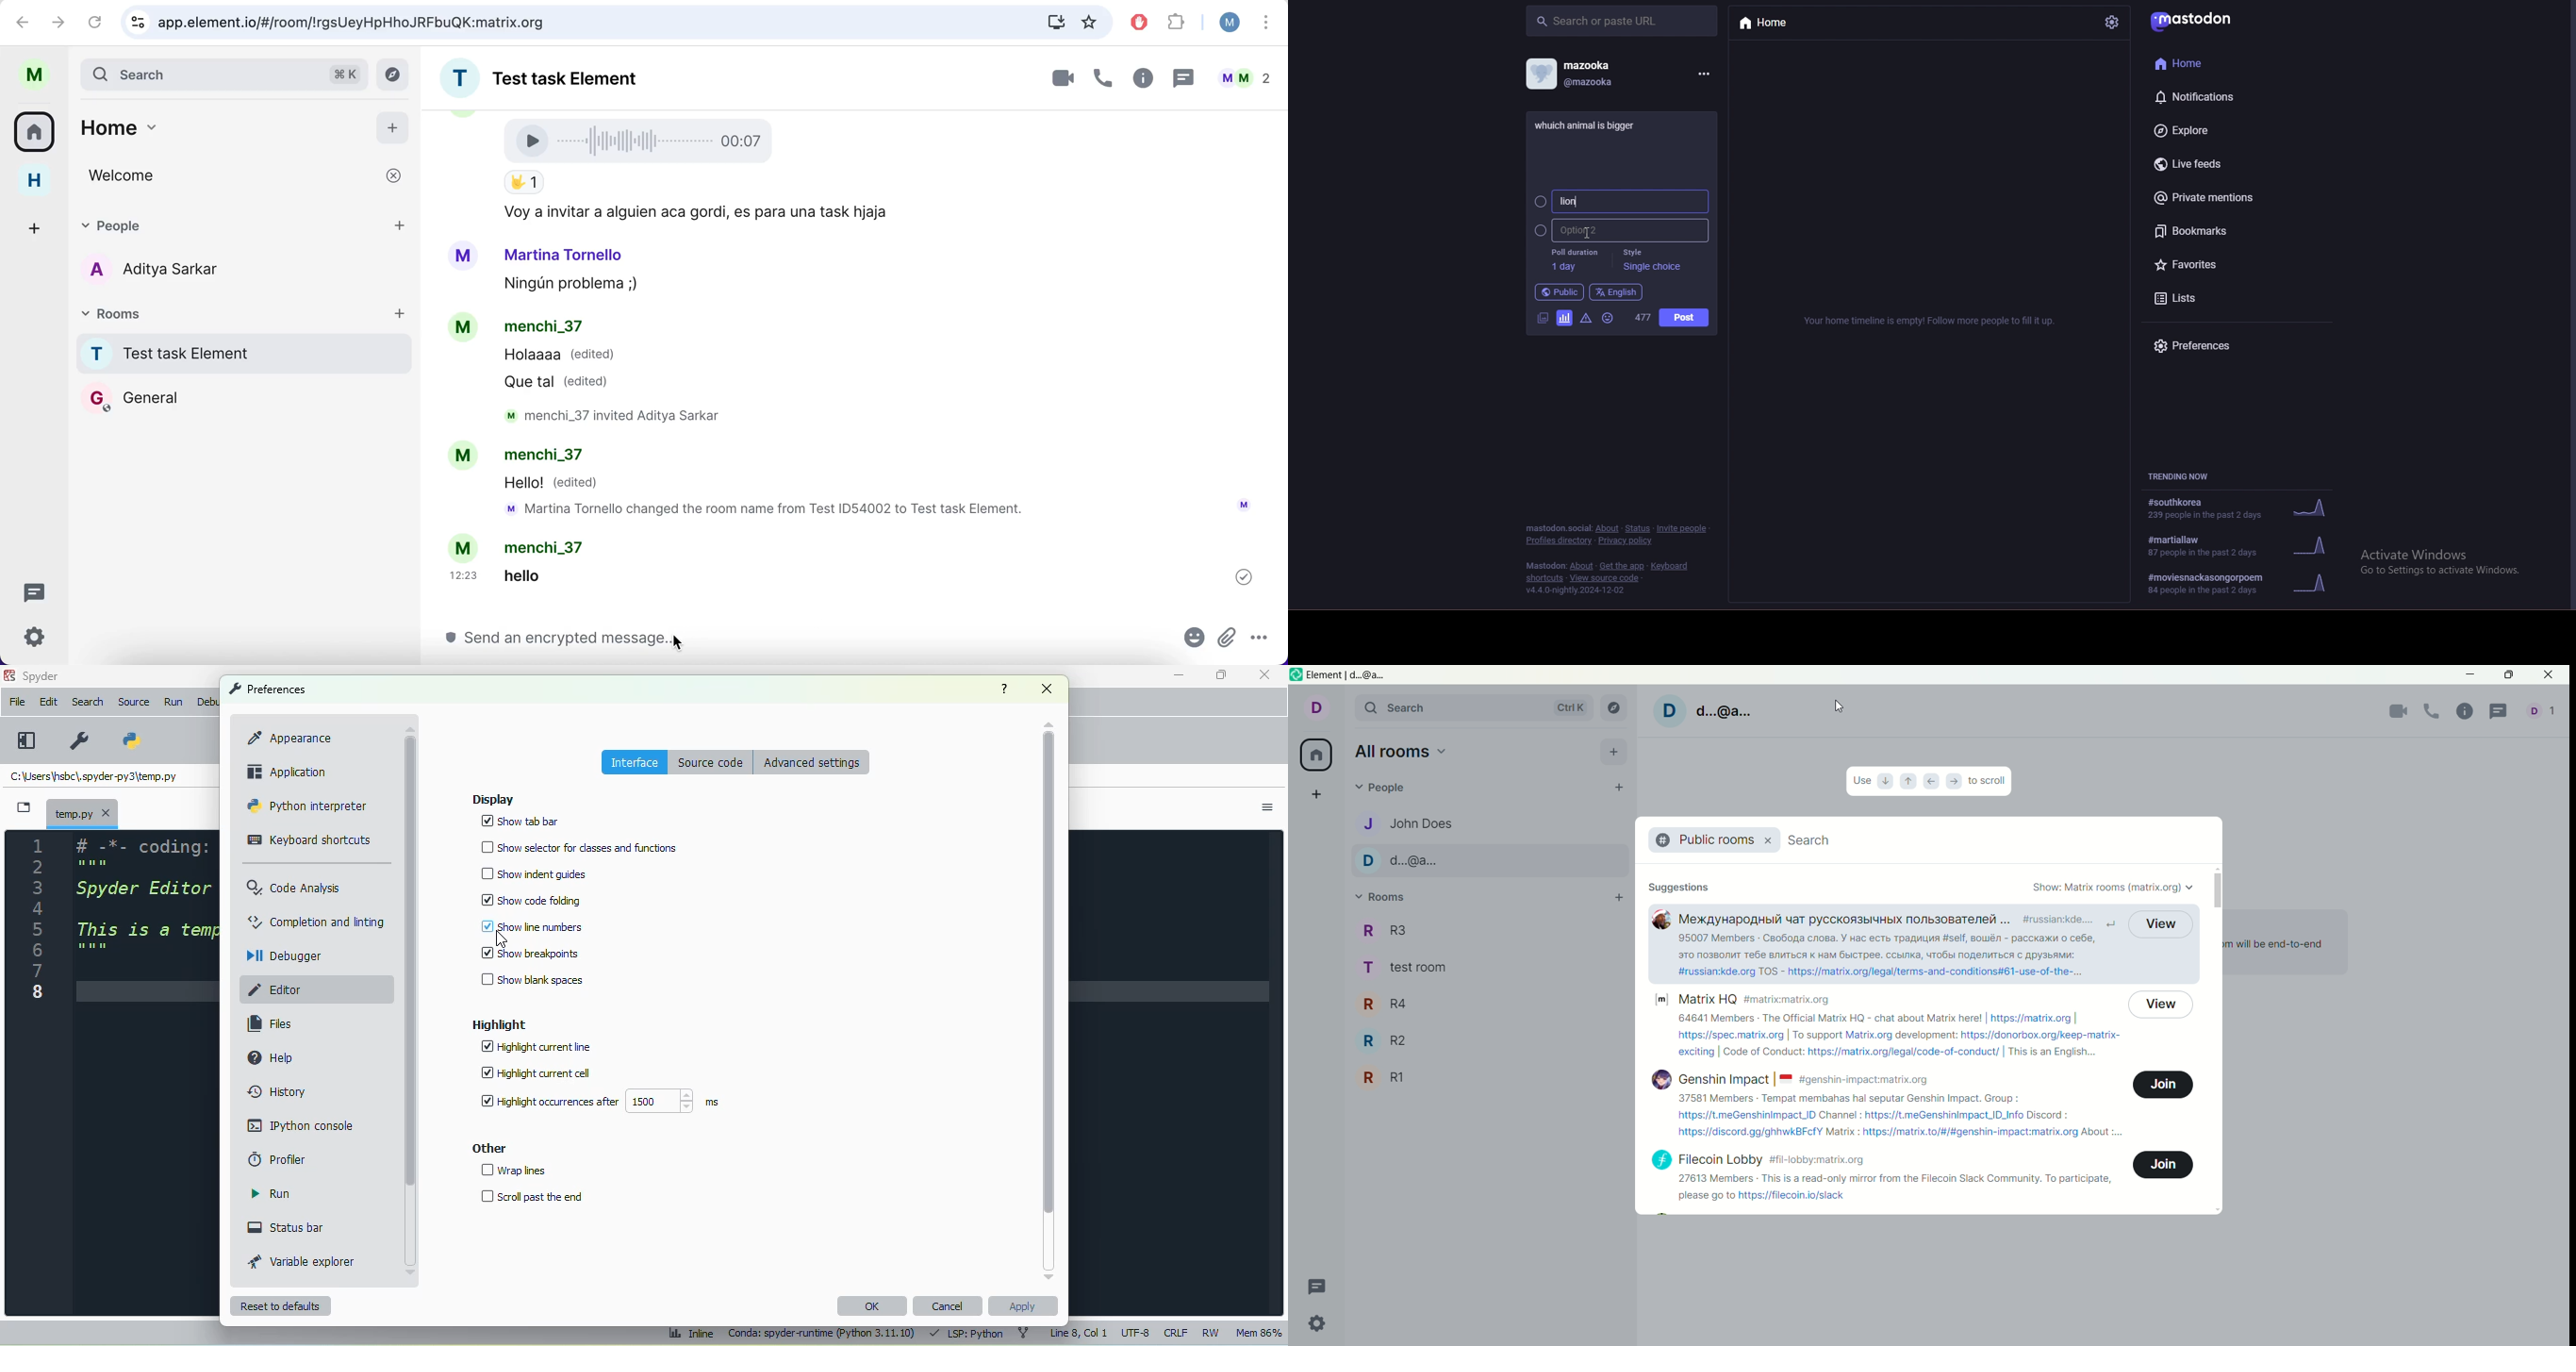  Describe the element at coordinates (493, 800) in the screenshot. I see `display` at that location.